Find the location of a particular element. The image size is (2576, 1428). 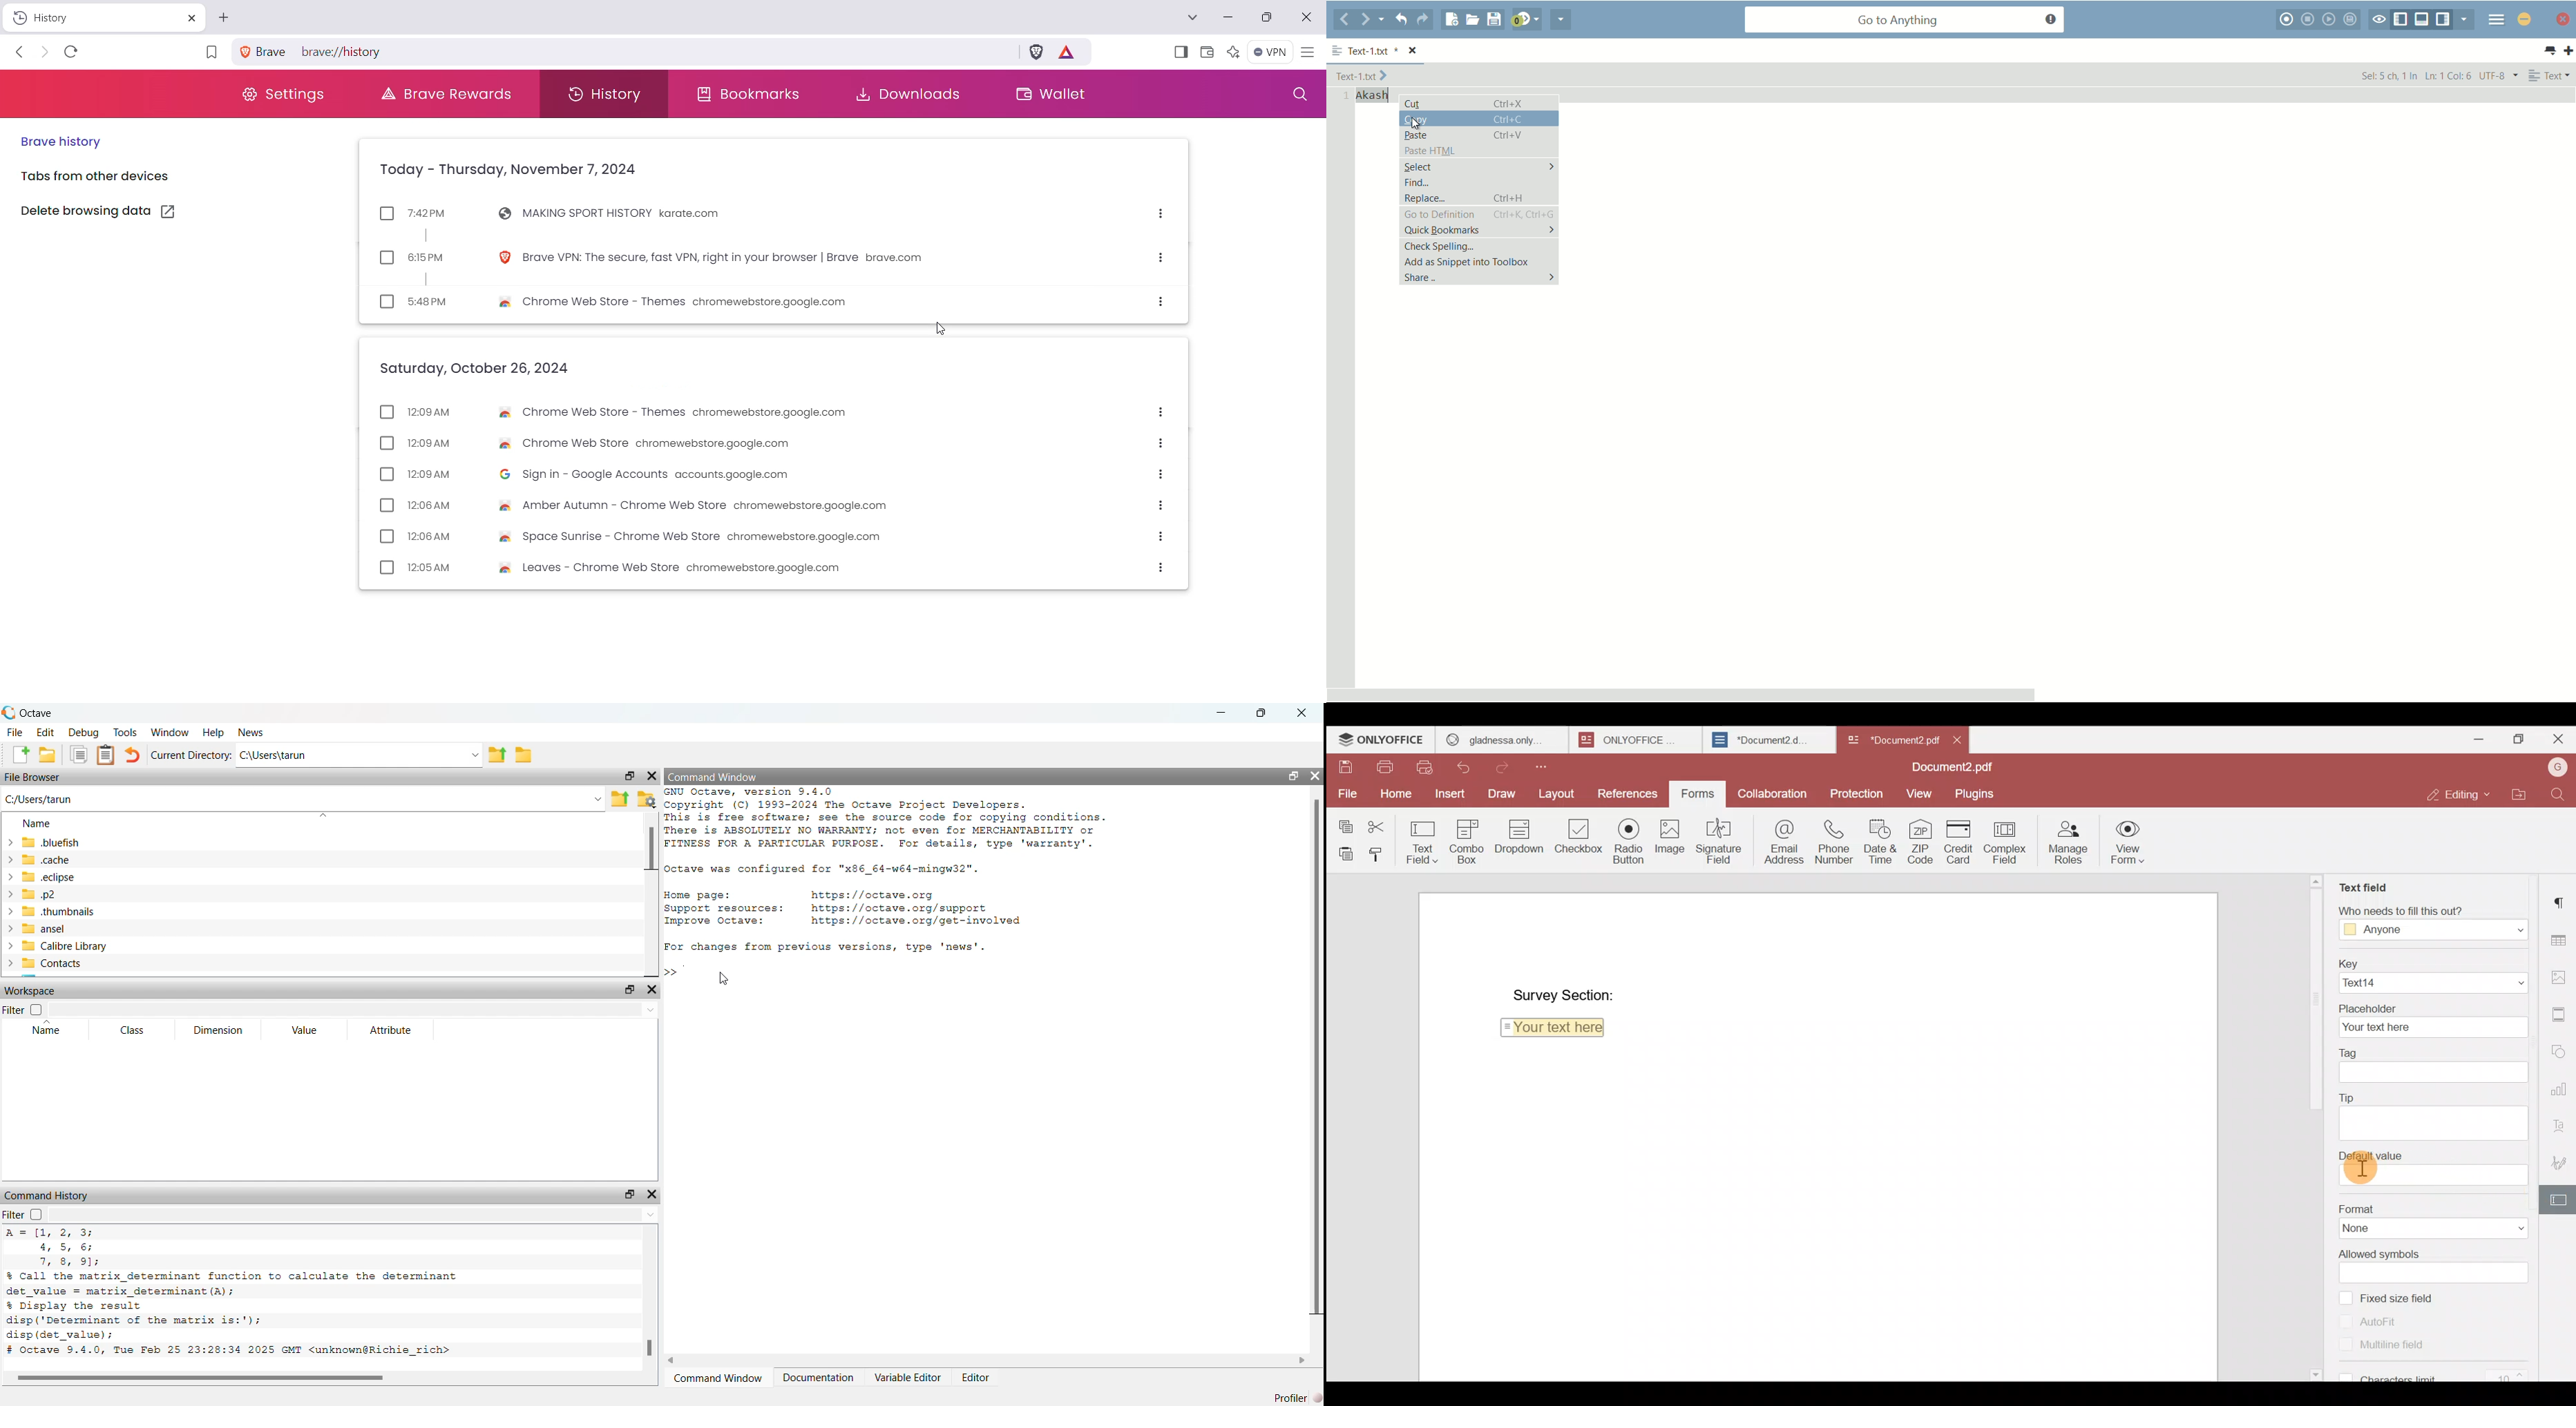

Format is located at coordinates (2435, 1207).